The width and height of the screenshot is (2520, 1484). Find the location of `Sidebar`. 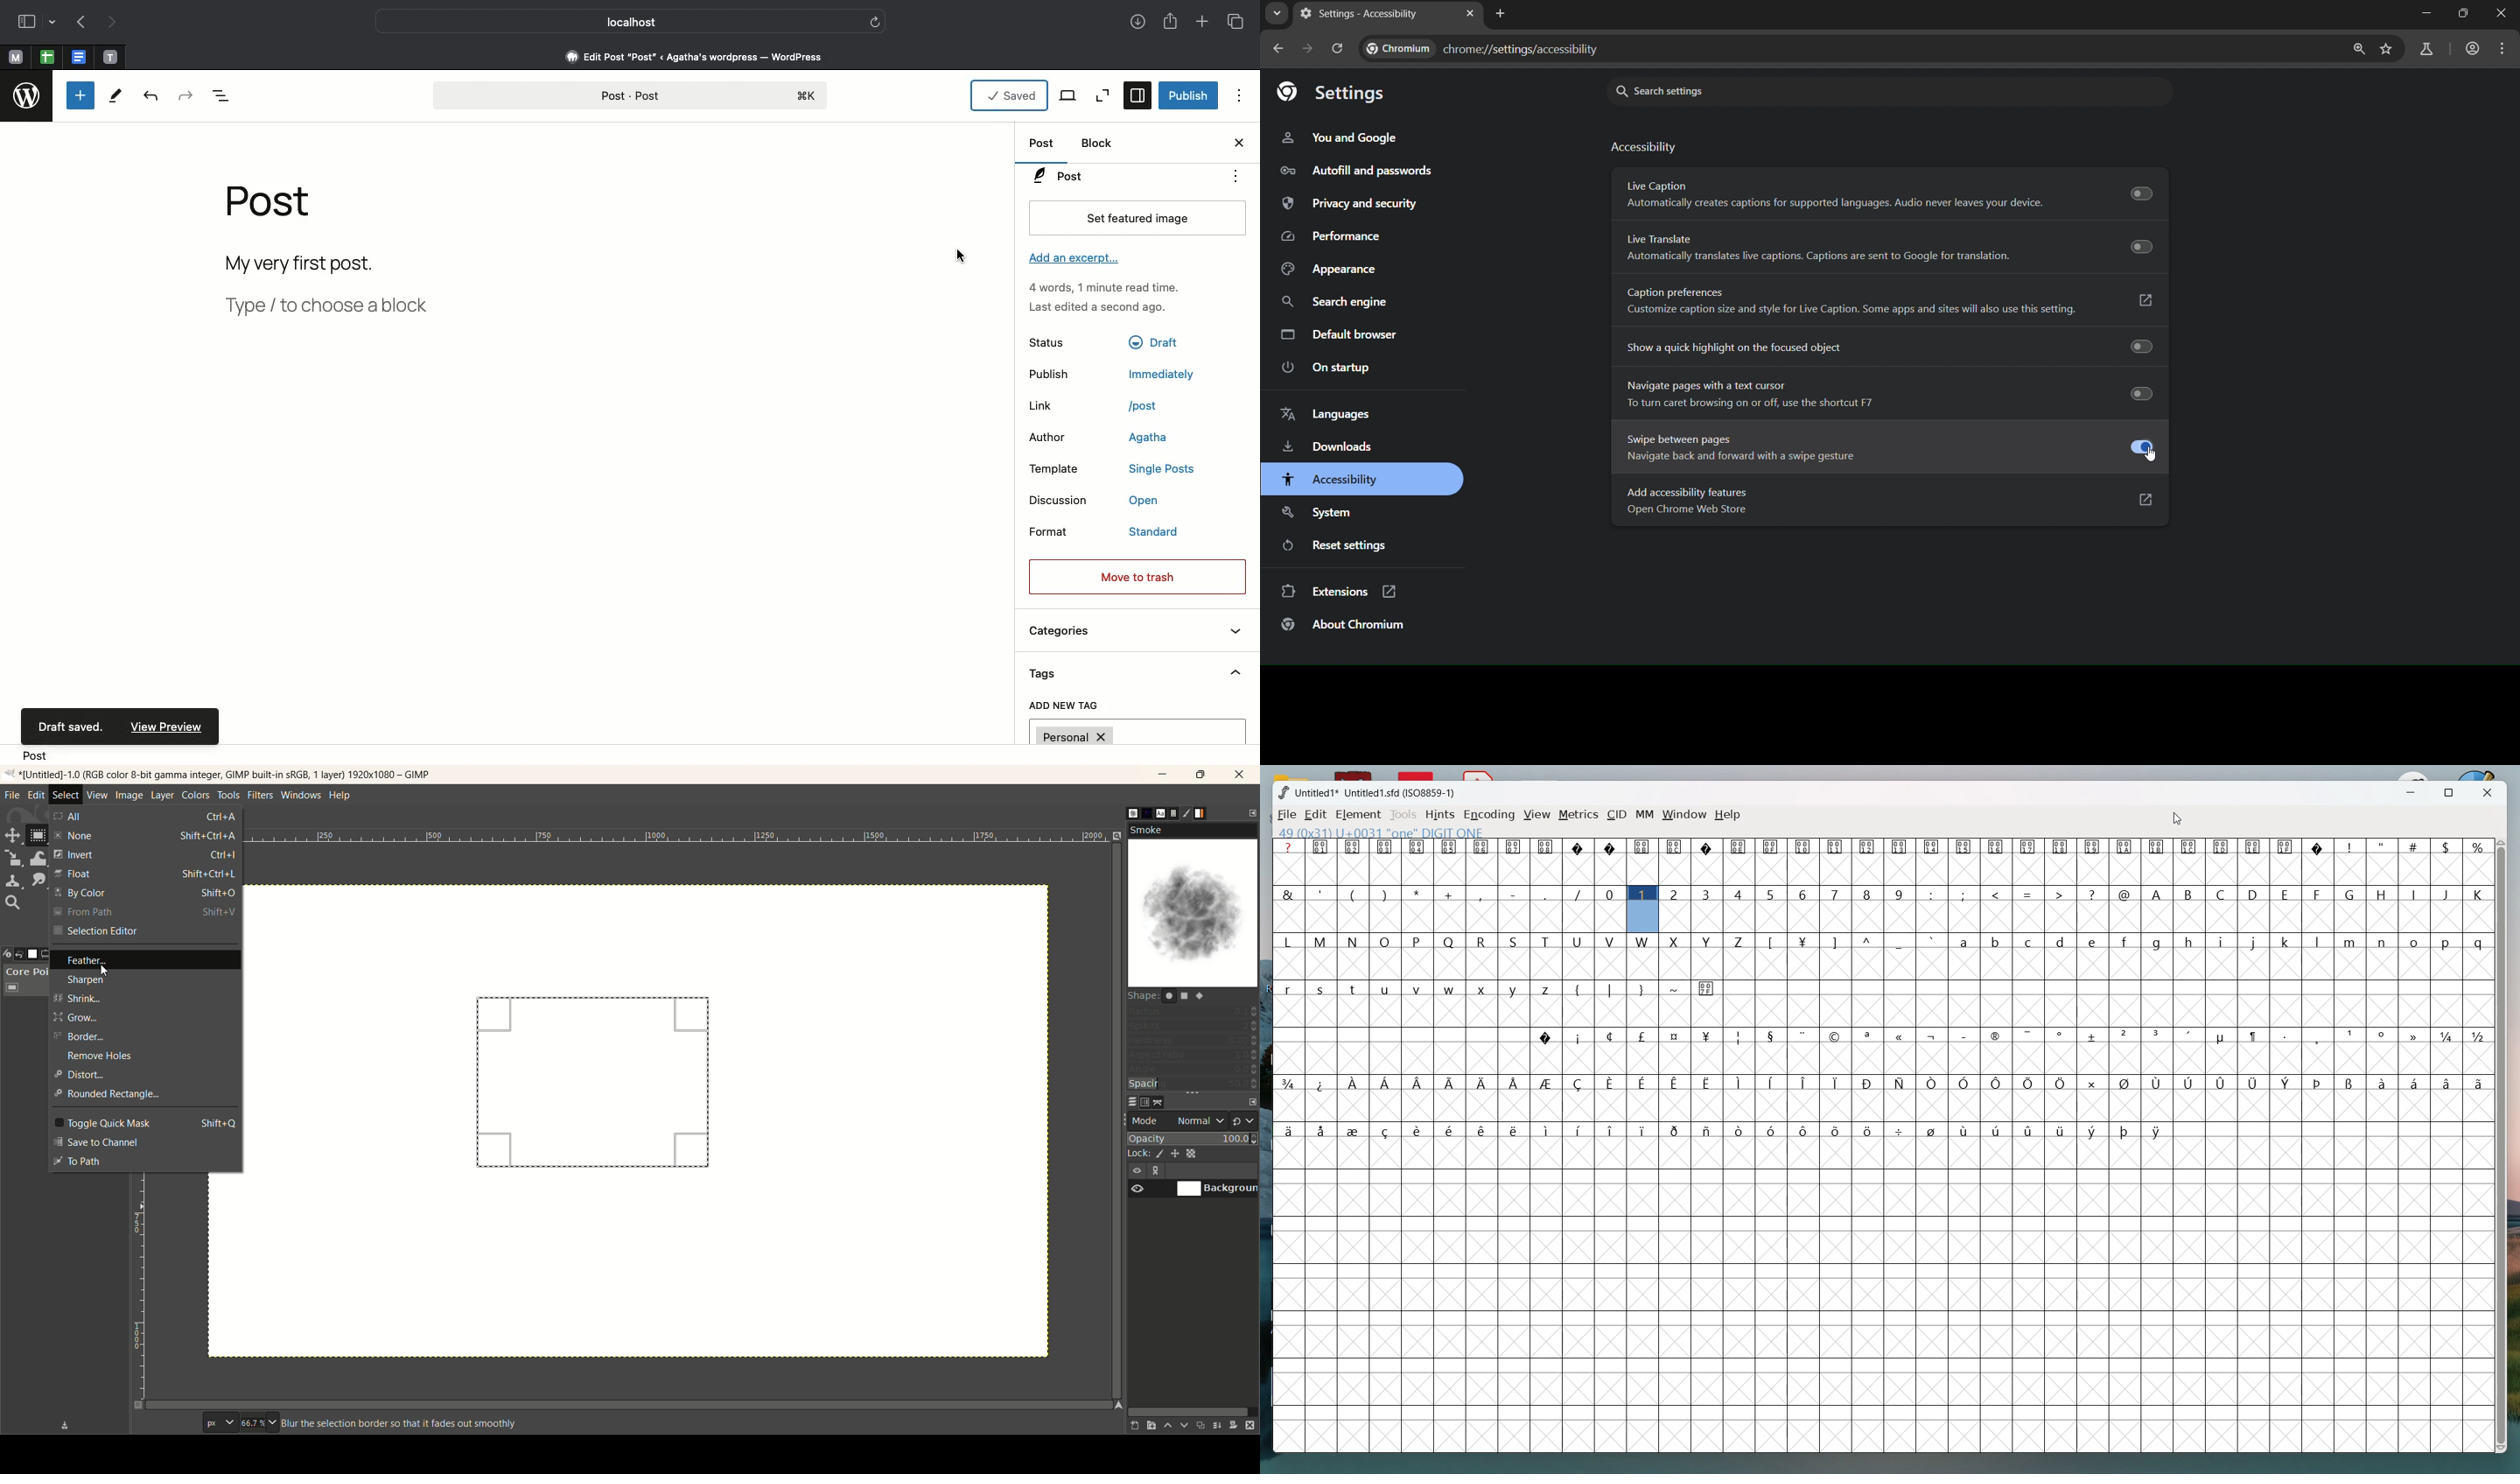

Sidebar is located at coordinates (26, 21).